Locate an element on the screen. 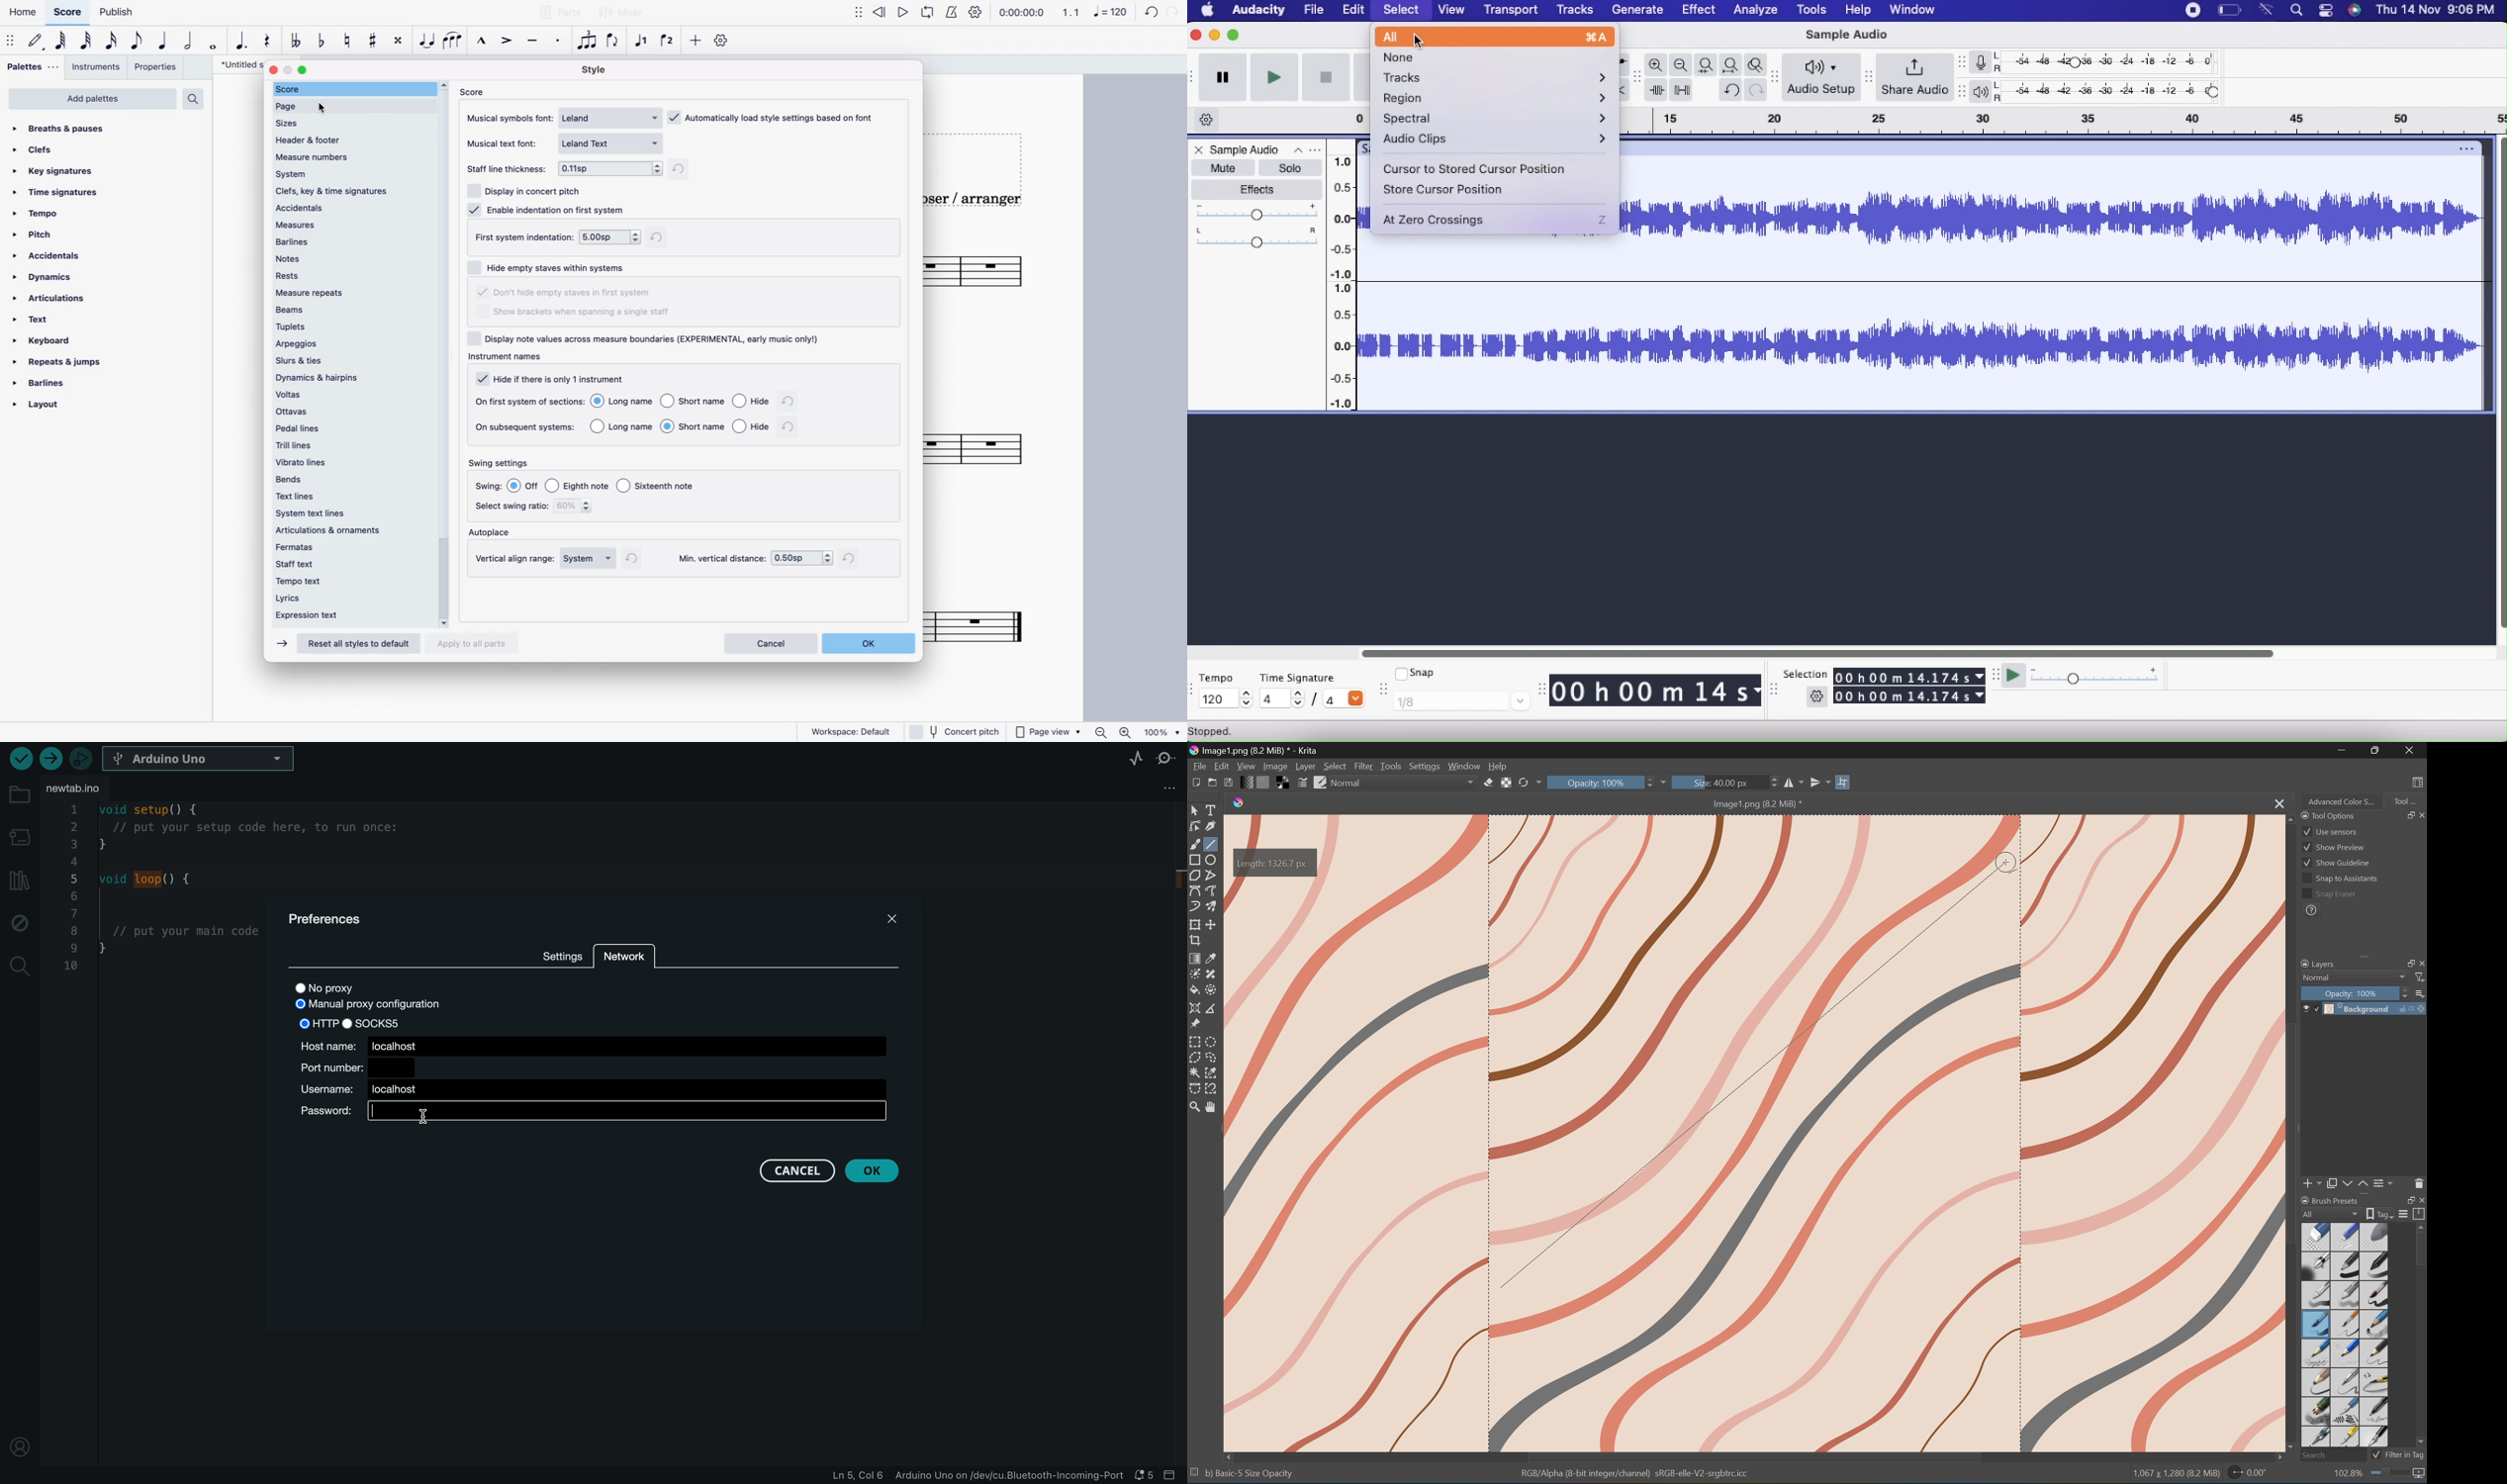  measure repeats is located at coordinates (349, 292).